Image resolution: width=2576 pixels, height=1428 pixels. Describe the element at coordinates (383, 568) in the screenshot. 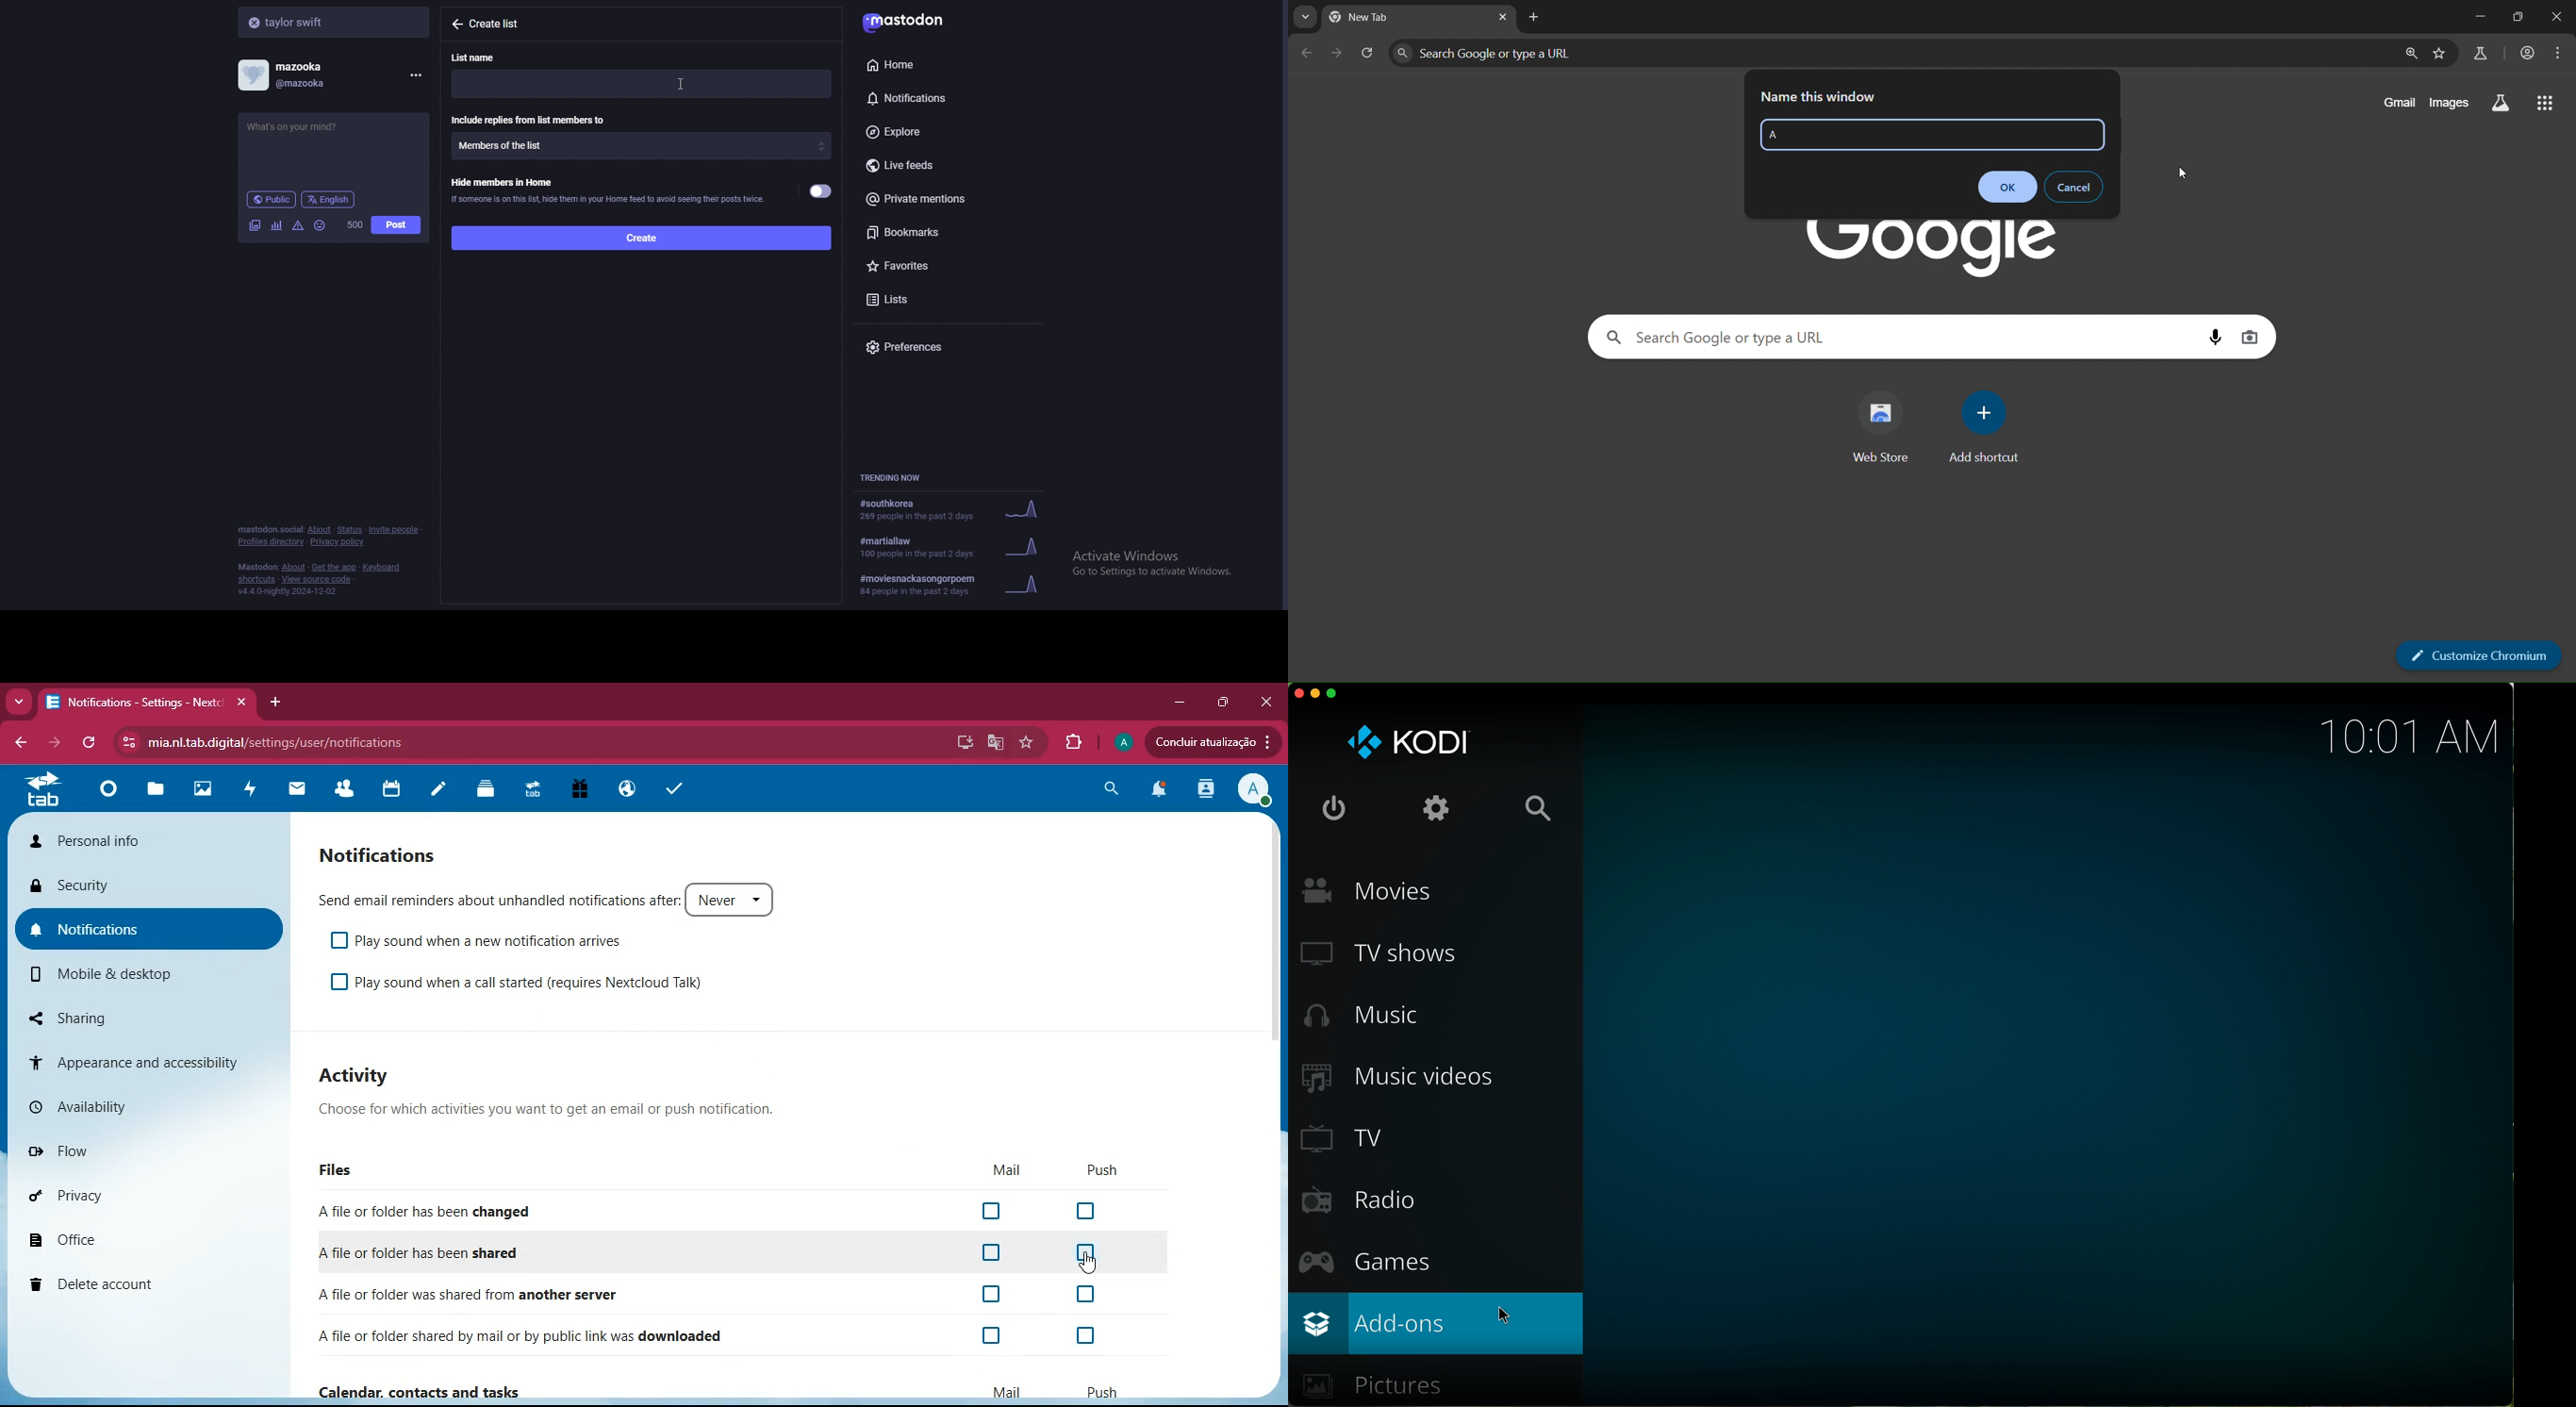

I see `keyboard` at that location.